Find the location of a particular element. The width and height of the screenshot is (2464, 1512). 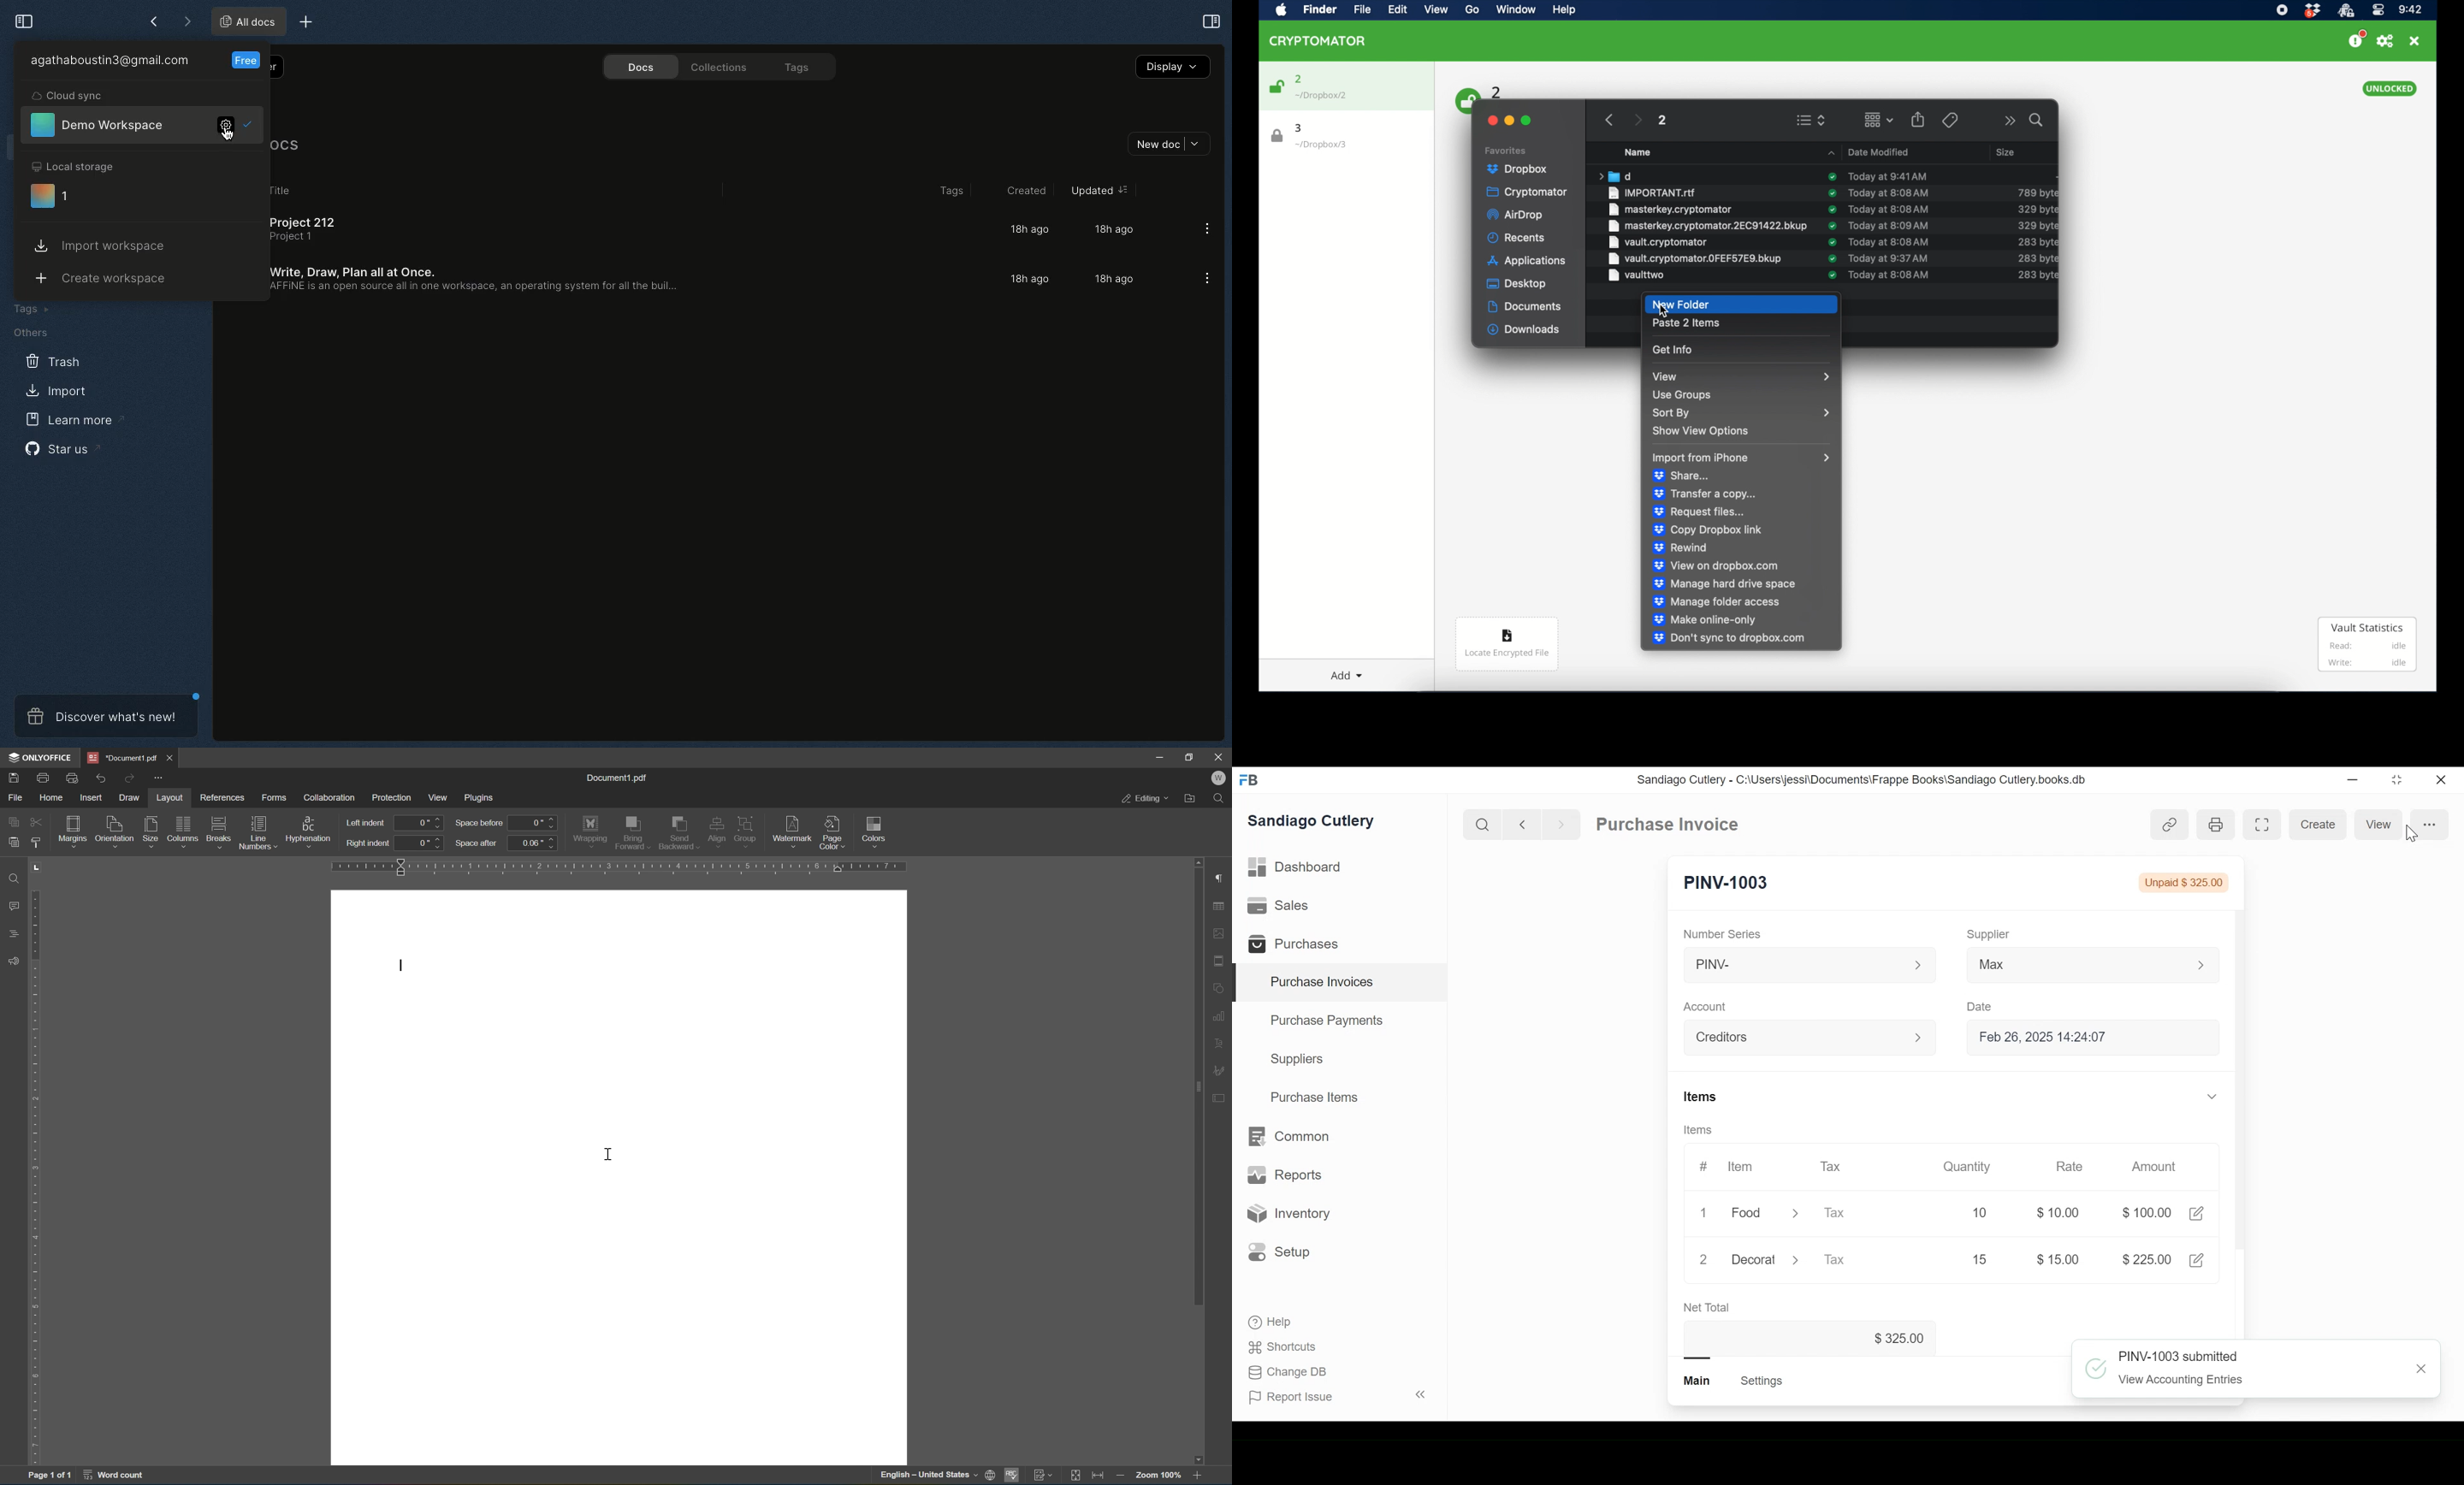

spell checking is located at coordinates (1011, 1476).